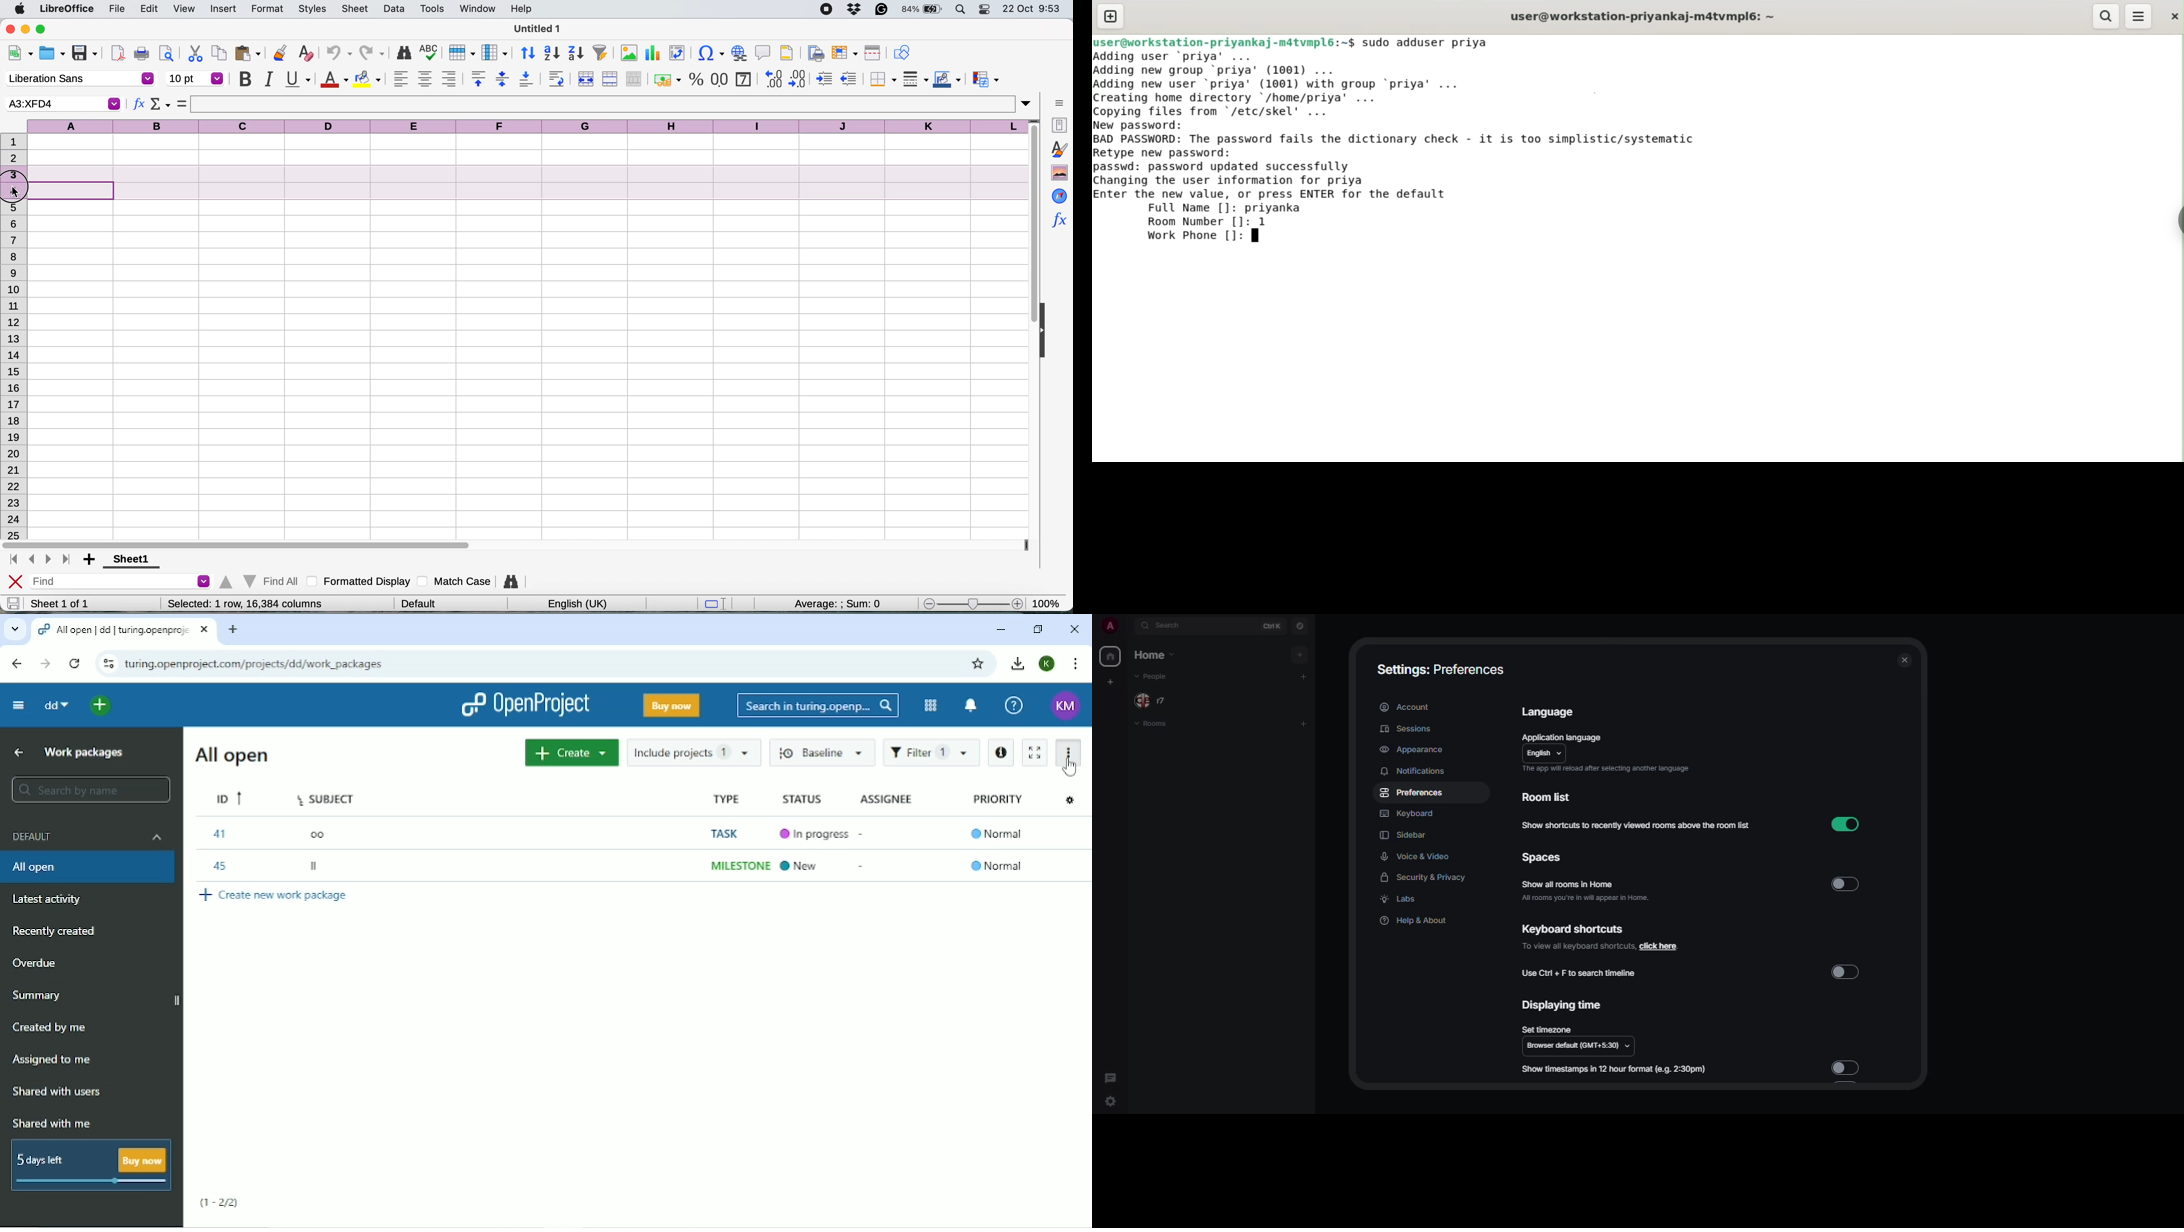 Image resolution: width=2184 pixels, height=1232 pixels. What do you see at coordinates (335, 54) in the screenshot?
I see `undo` at bounding box center [335, 54].